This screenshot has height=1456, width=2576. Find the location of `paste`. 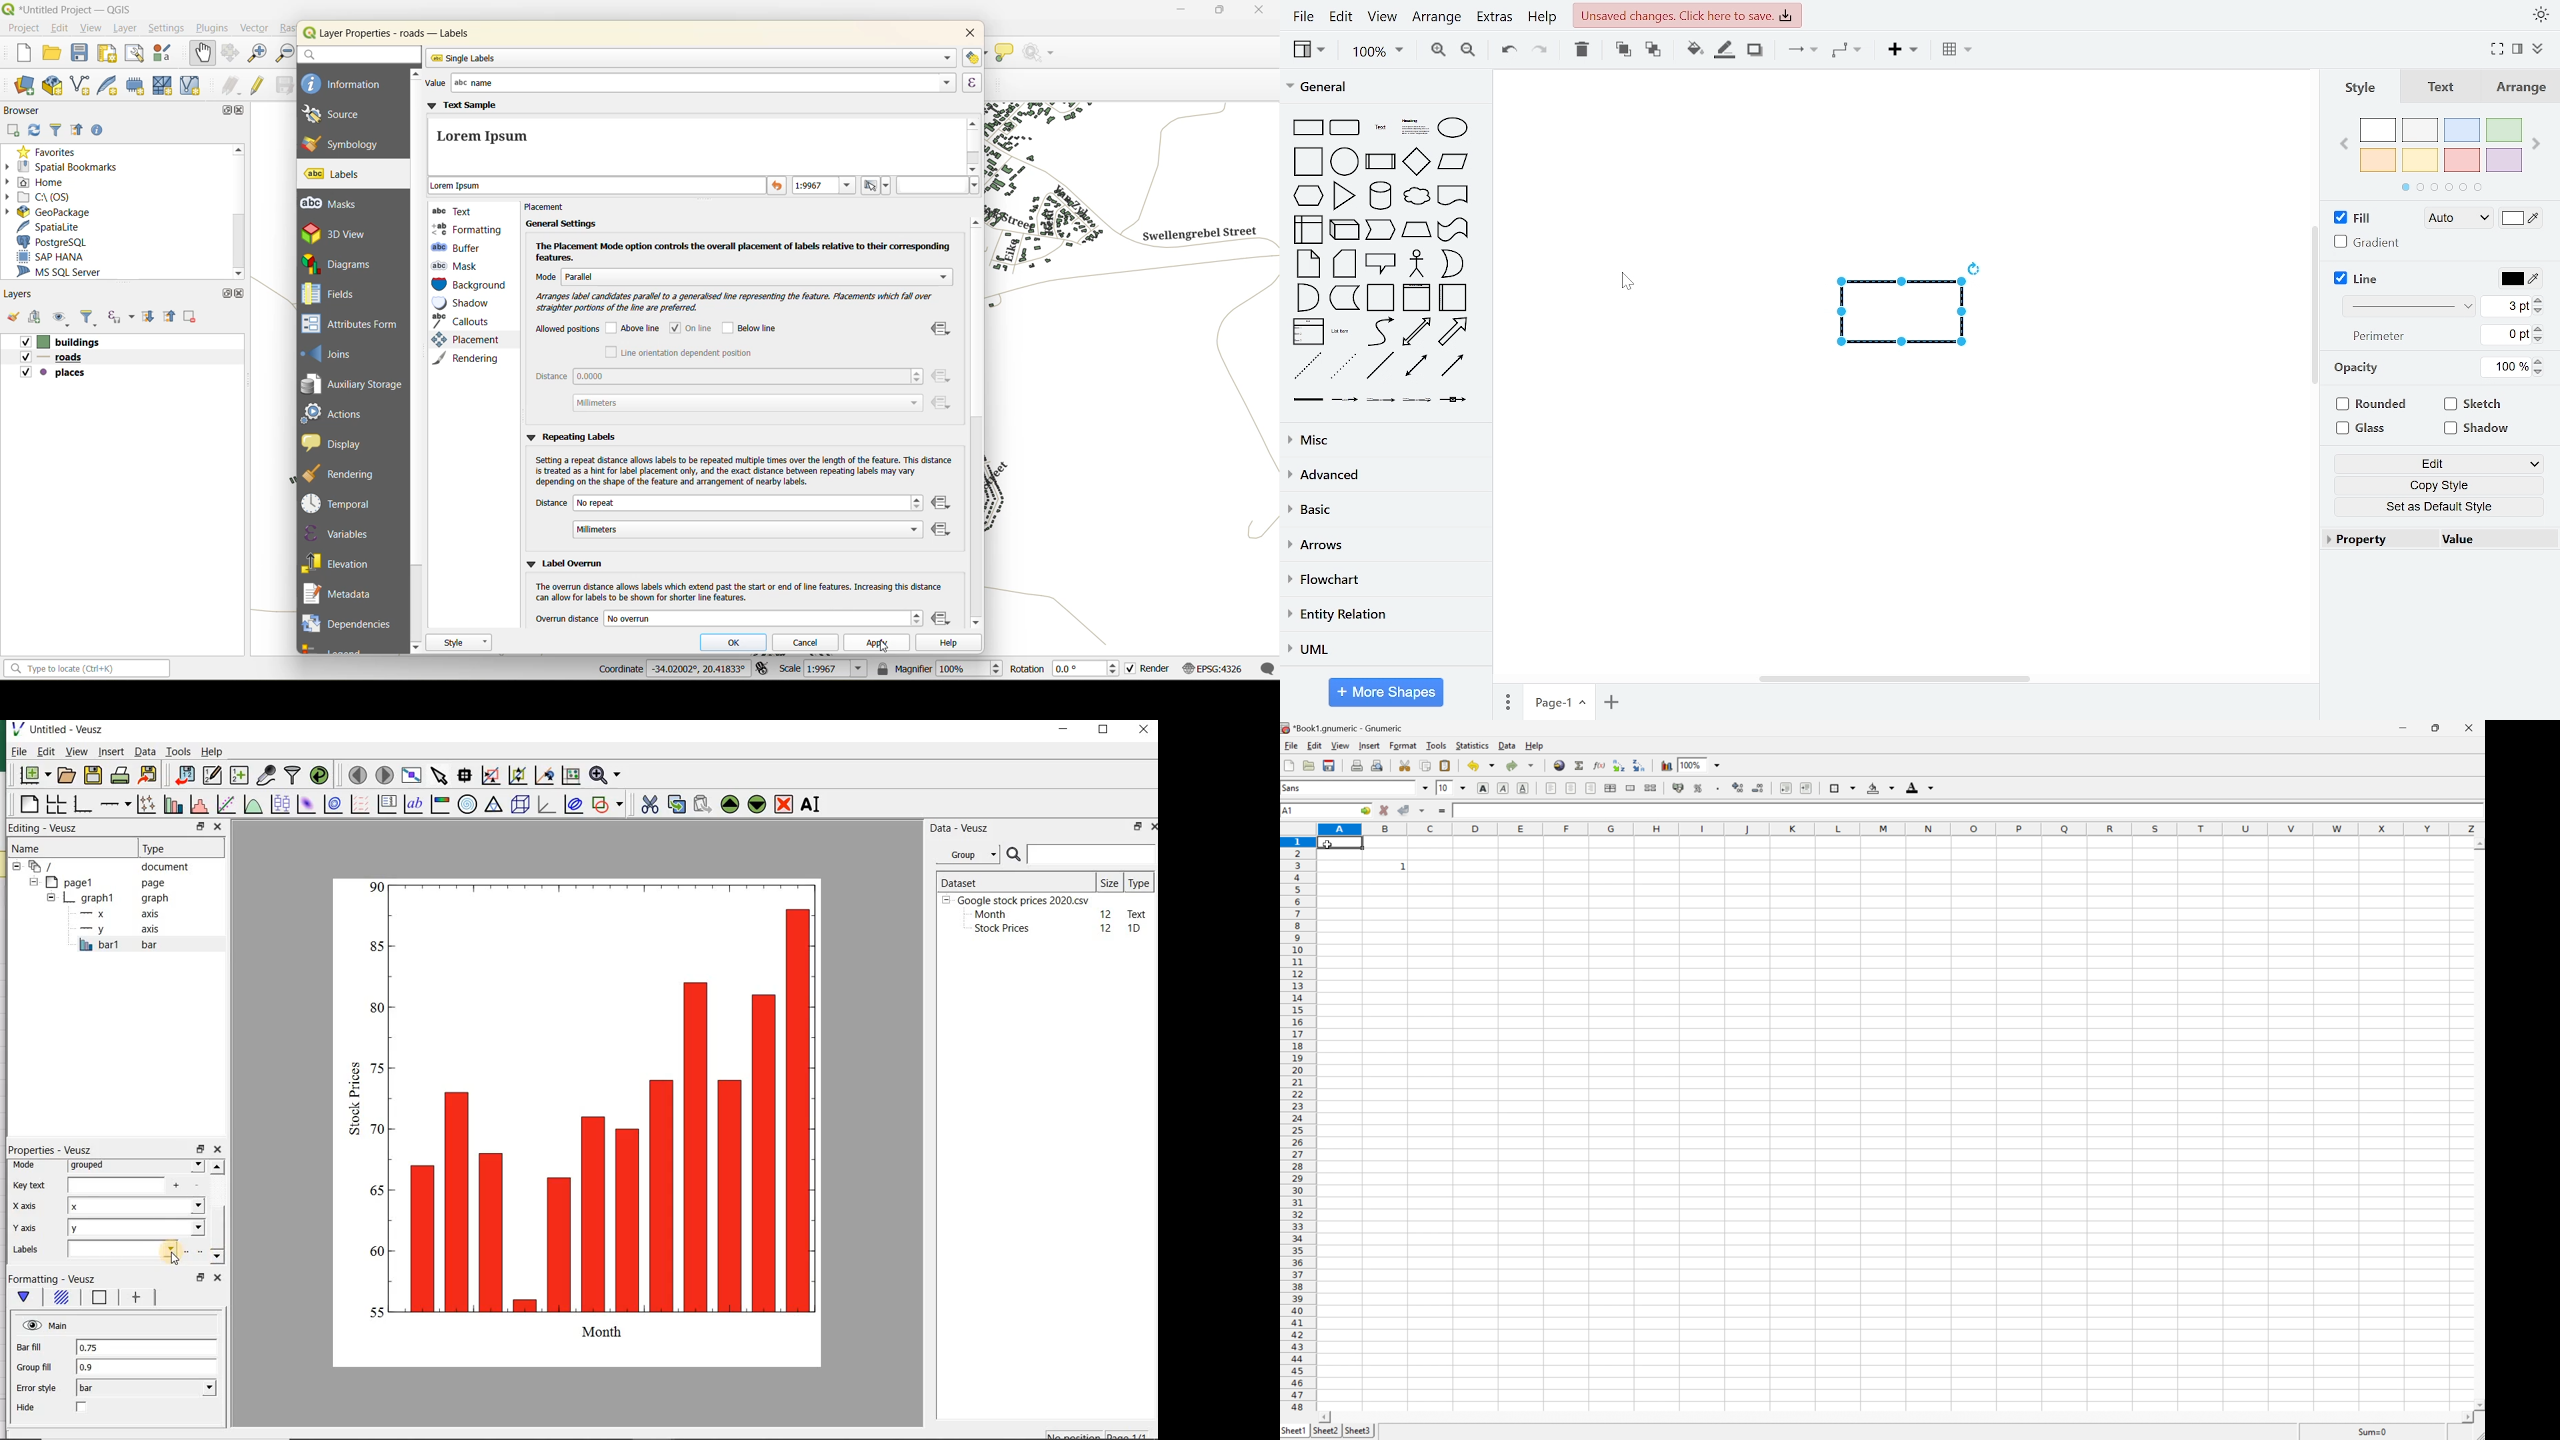

paste is located at coordinates (1446, 765).